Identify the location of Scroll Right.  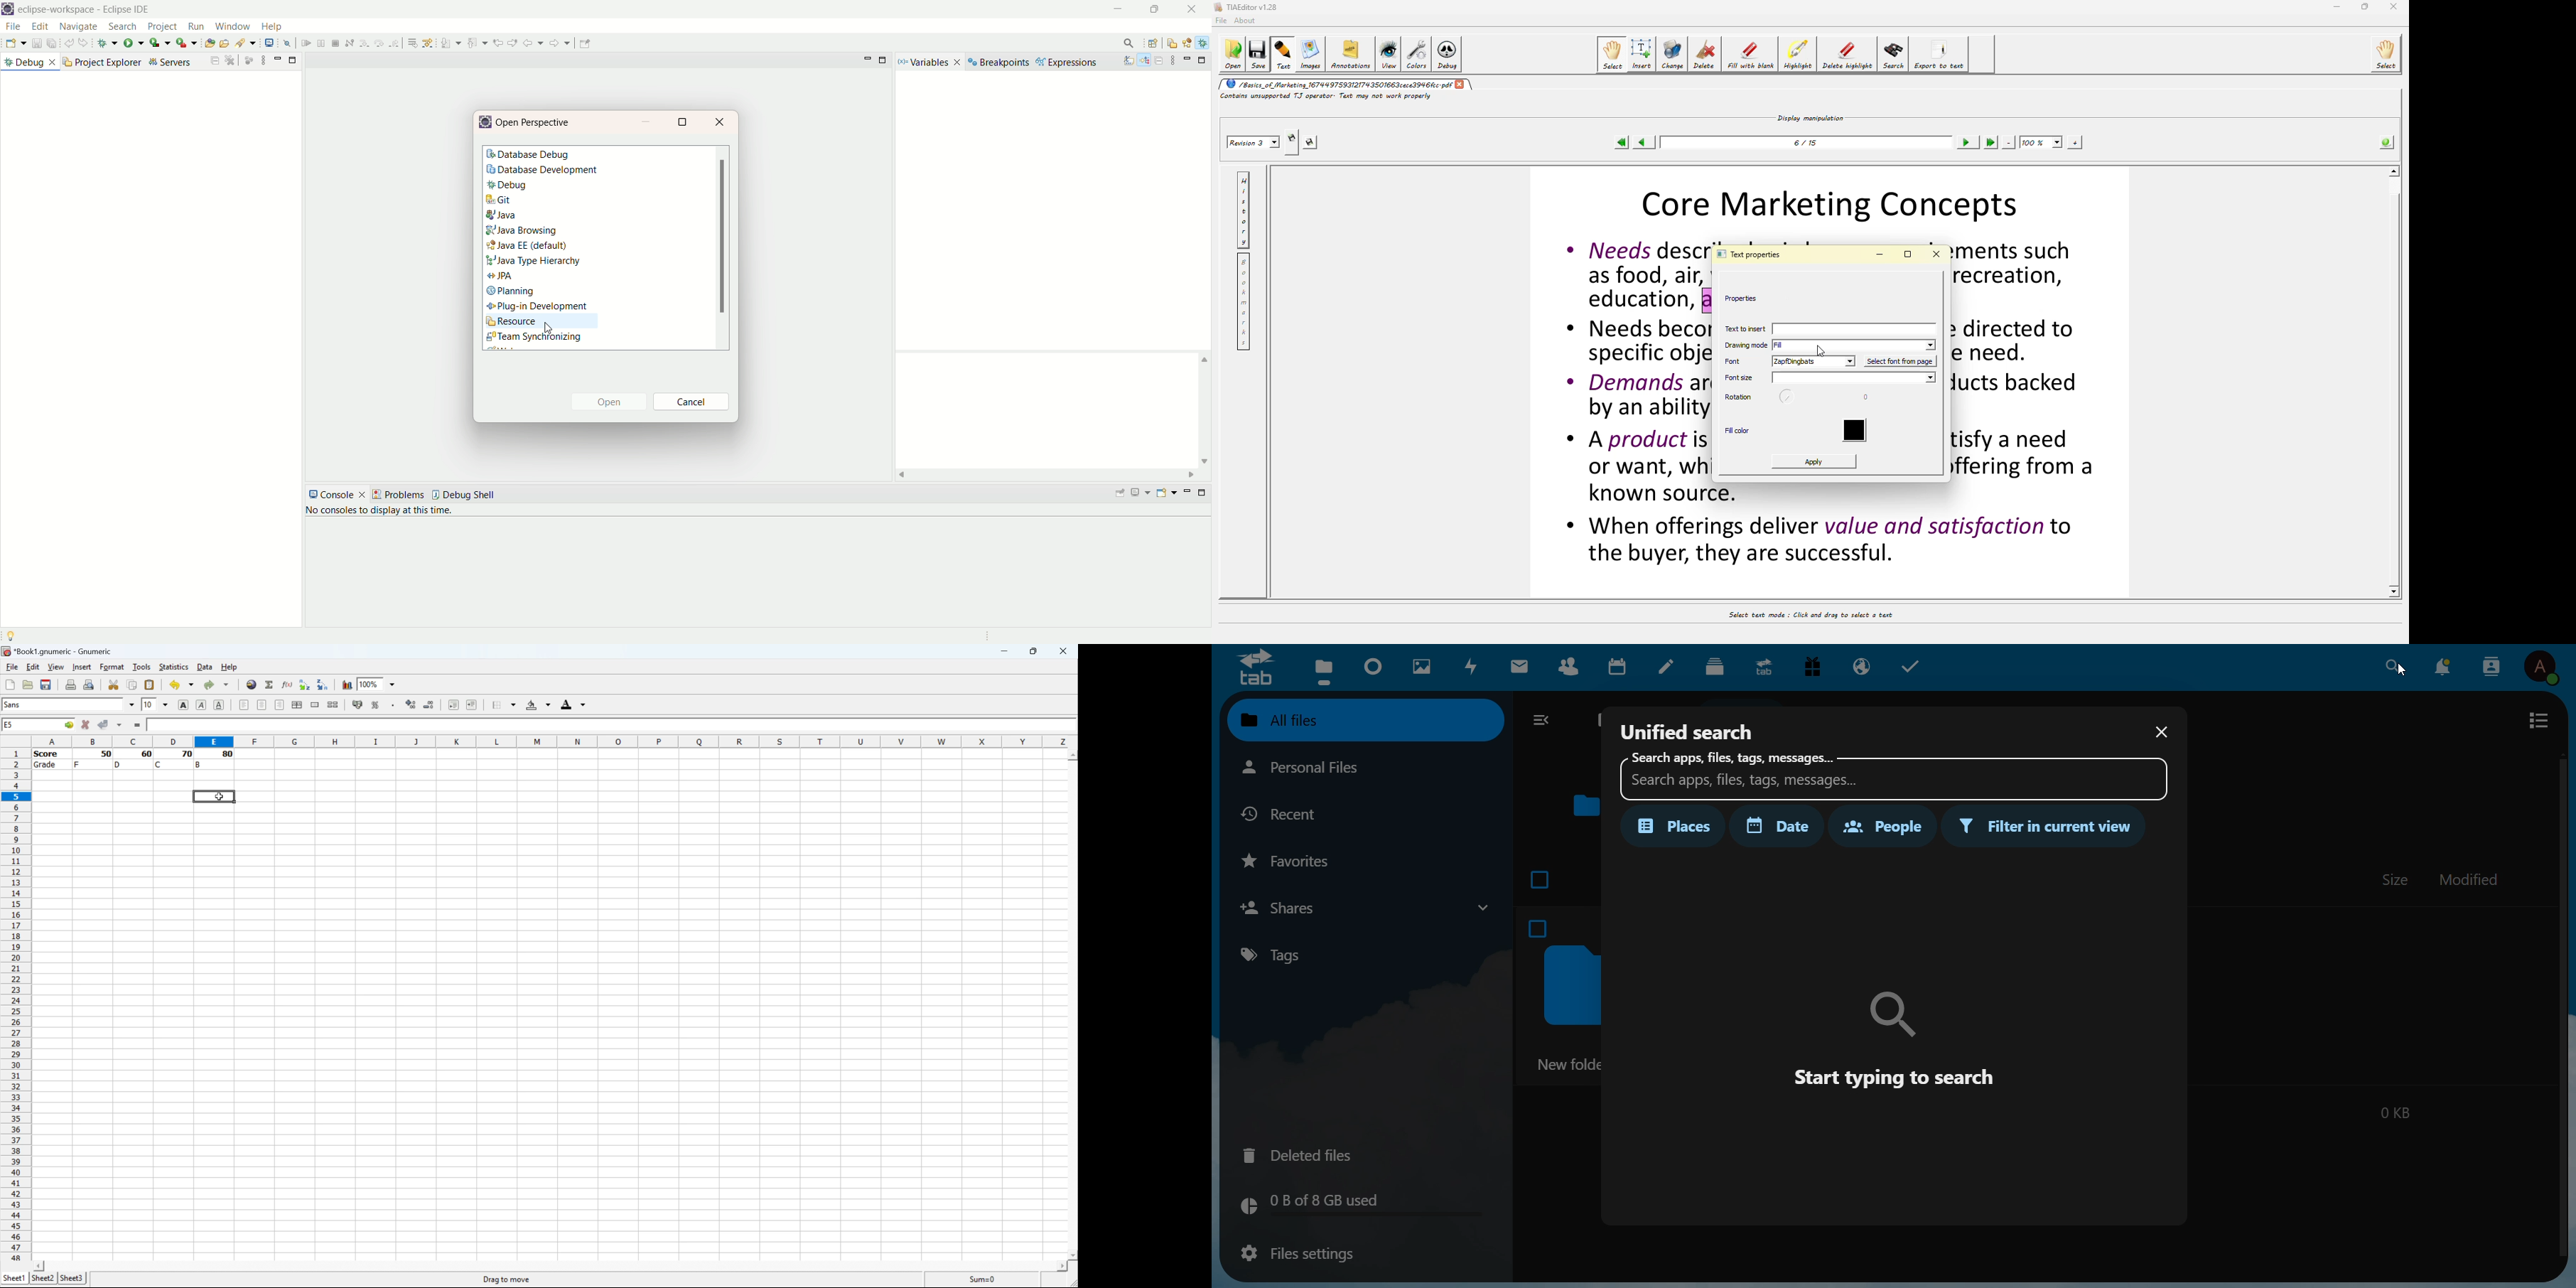
(1058, 1267).